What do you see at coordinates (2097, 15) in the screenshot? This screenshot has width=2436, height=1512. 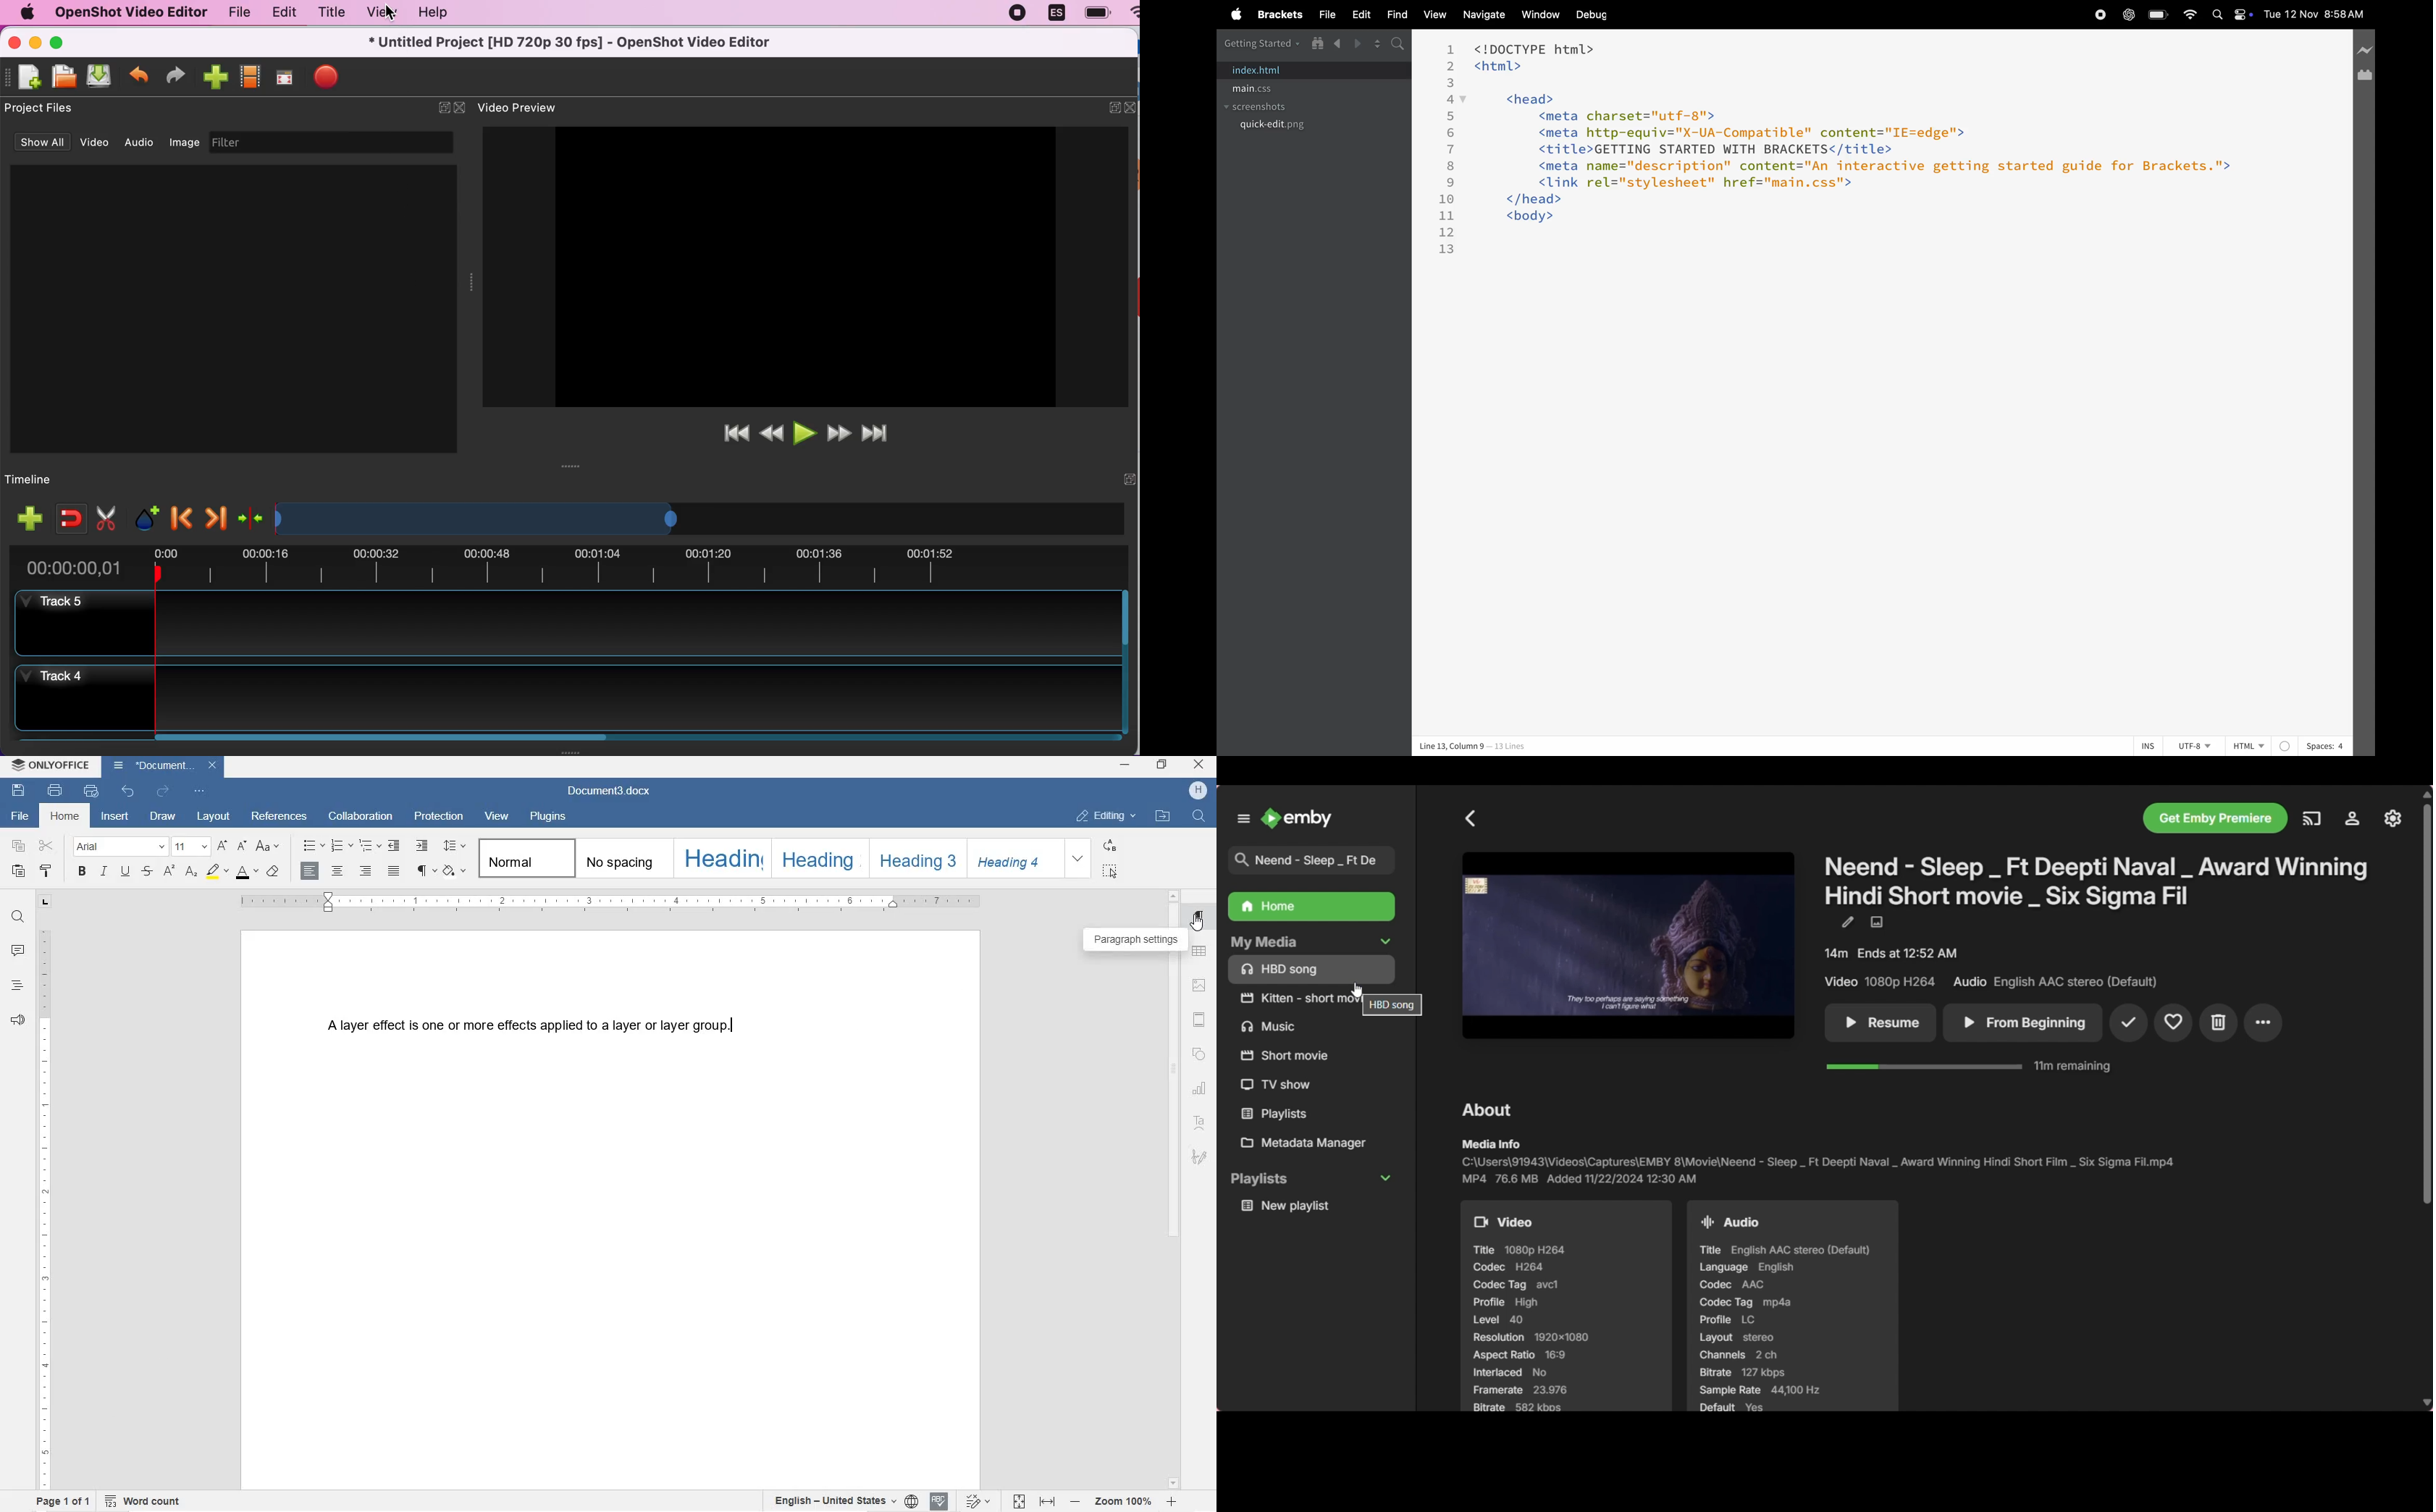 I see `record` at bounding box center [2097, 15].